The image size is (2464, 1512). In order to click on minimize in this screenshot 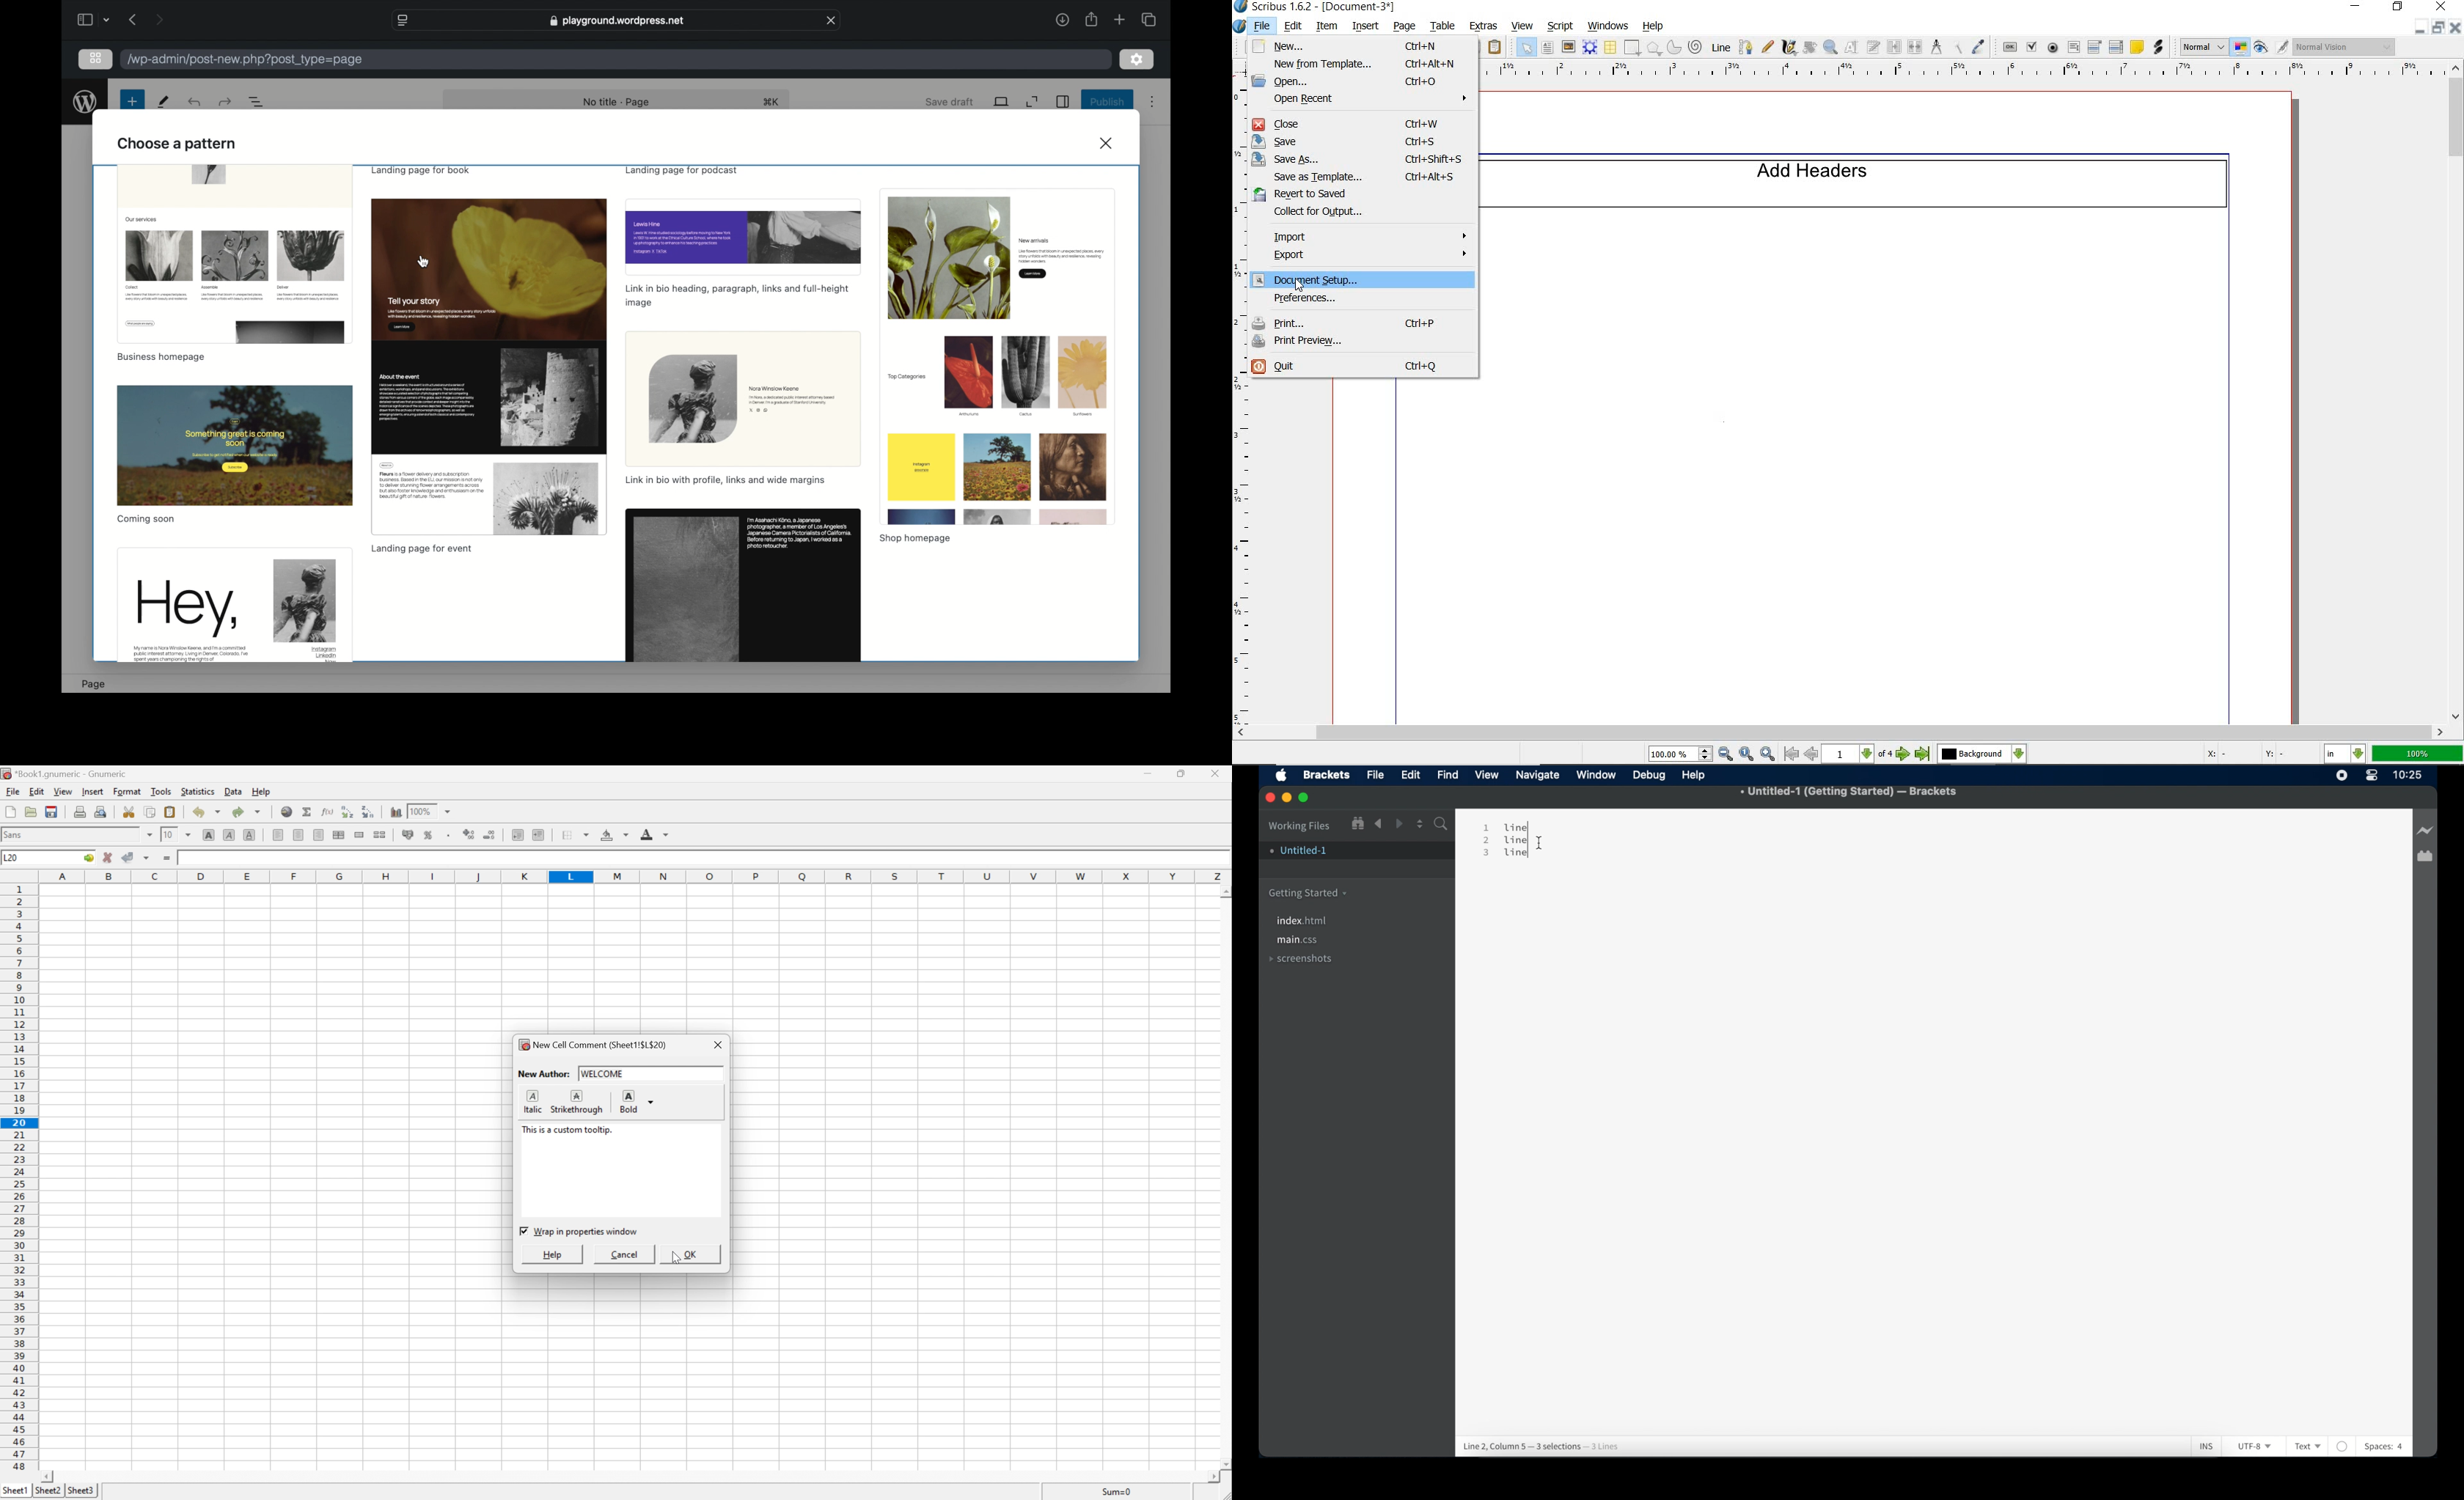, I will do `click(2421, 27)`.